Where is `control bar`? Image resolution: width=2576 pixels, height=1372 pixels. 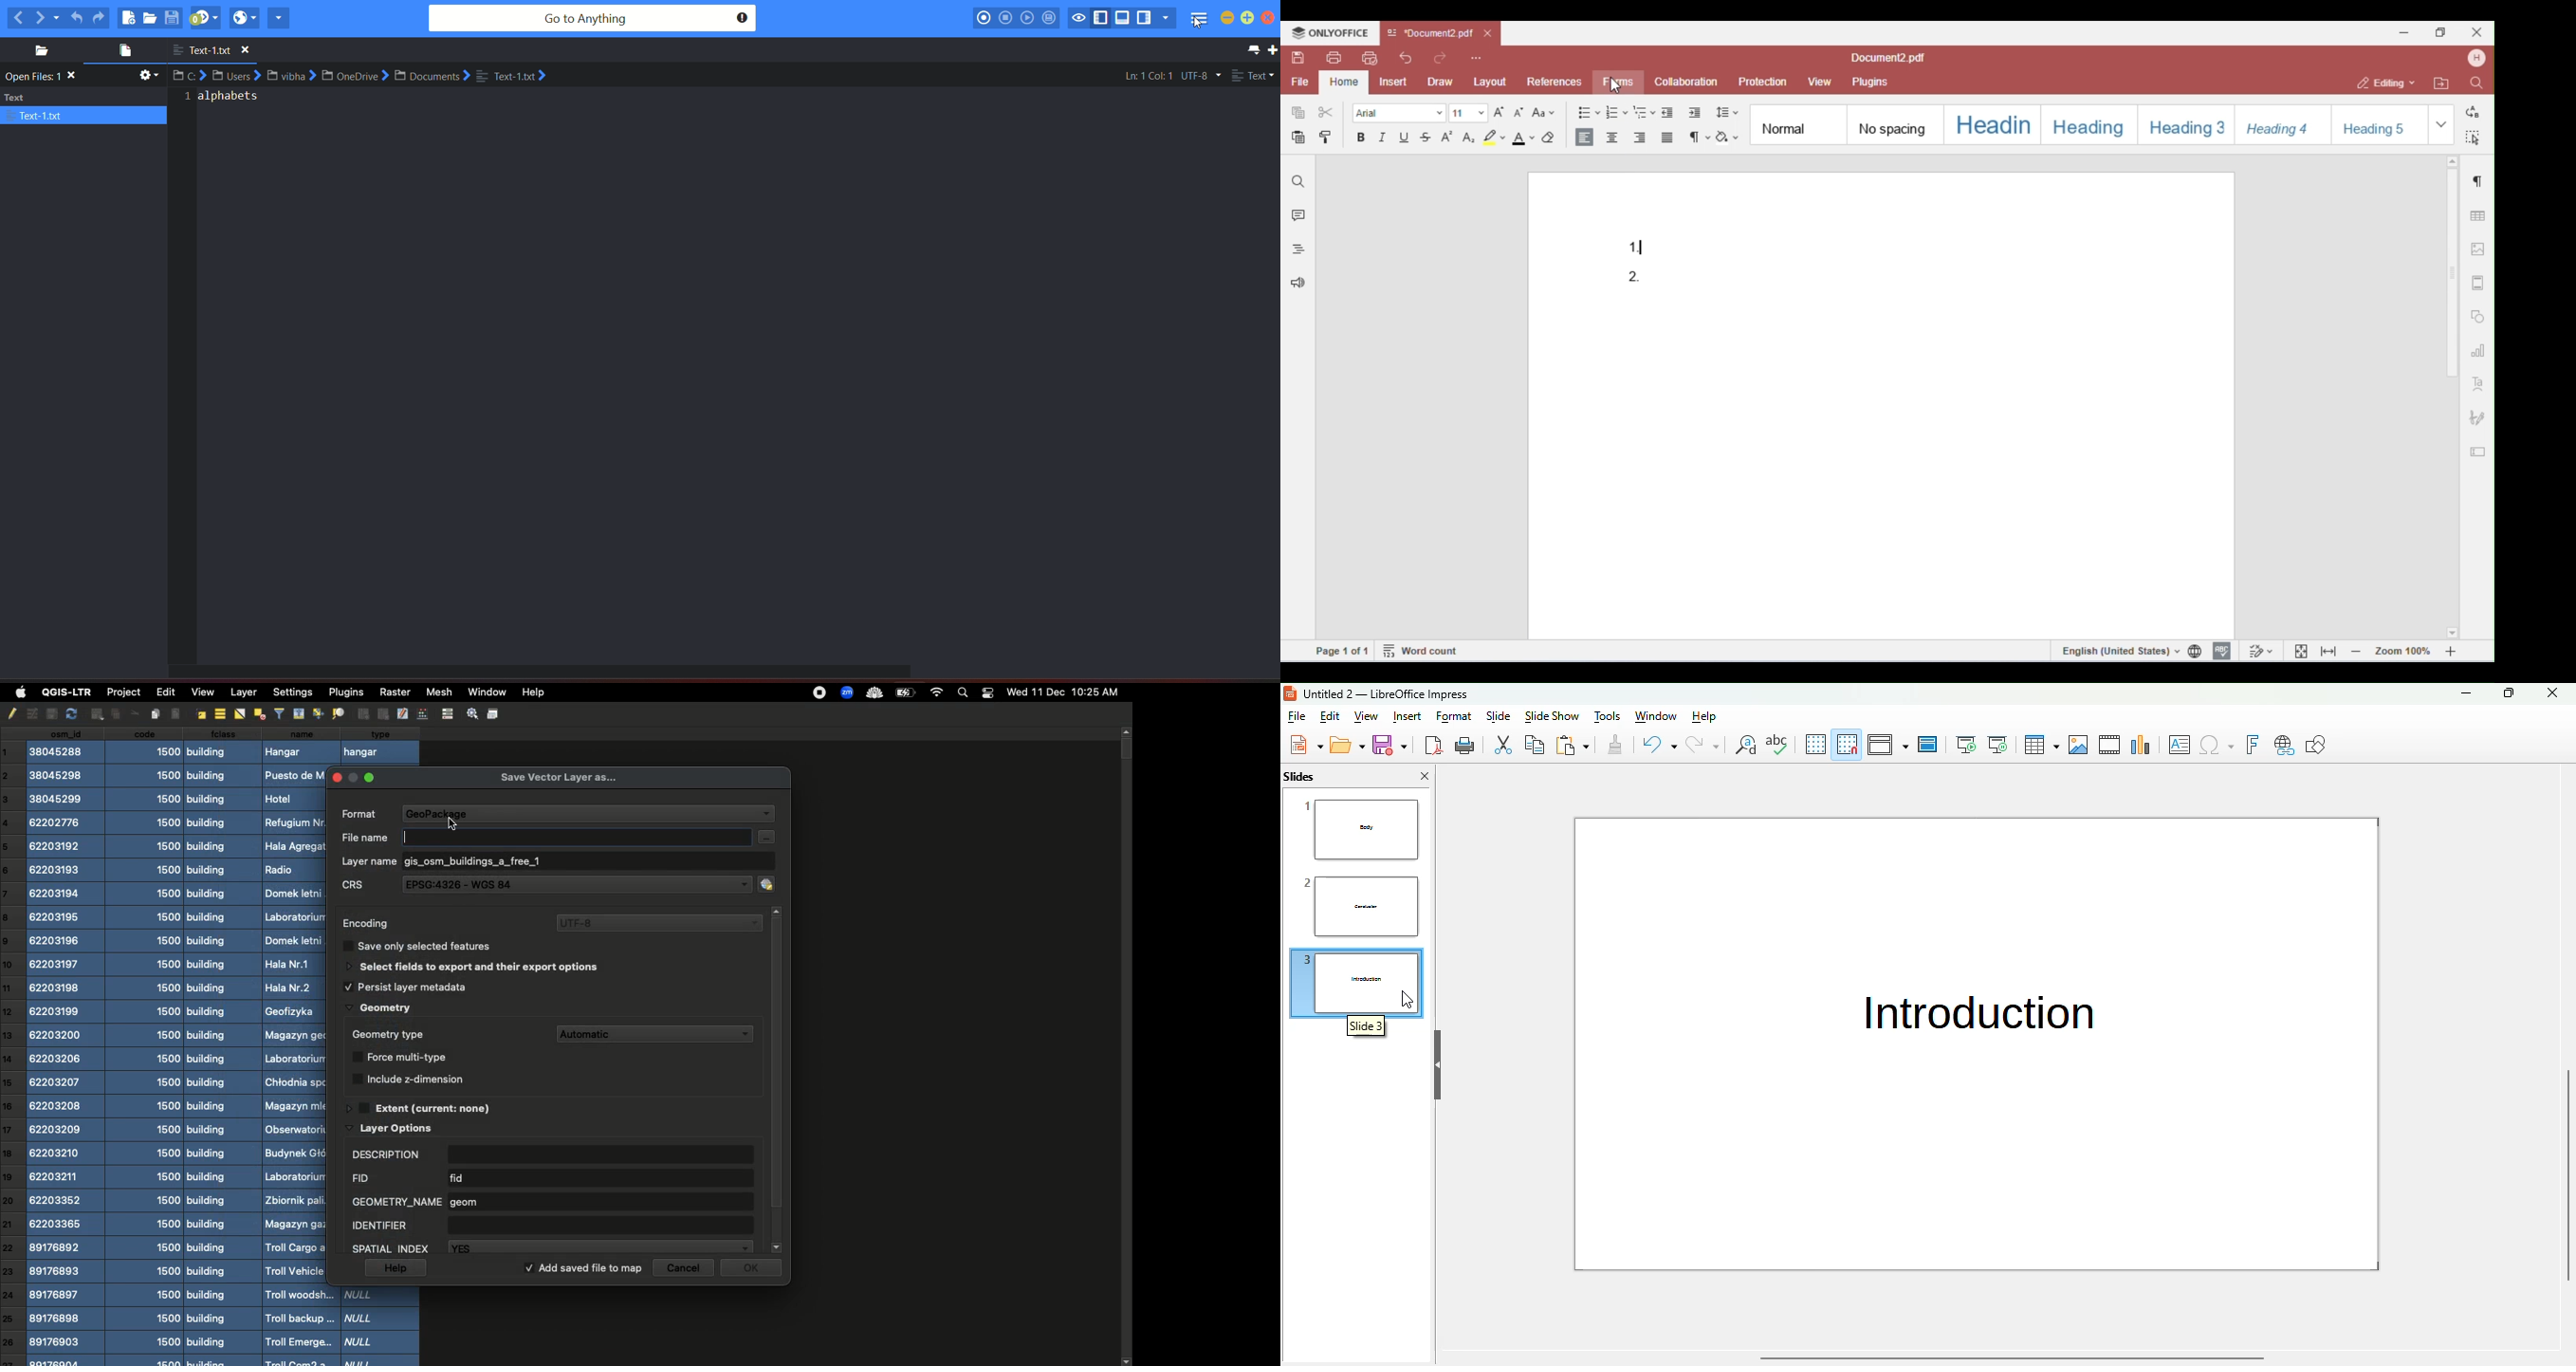 control bar is located at coordinates (446, 713).